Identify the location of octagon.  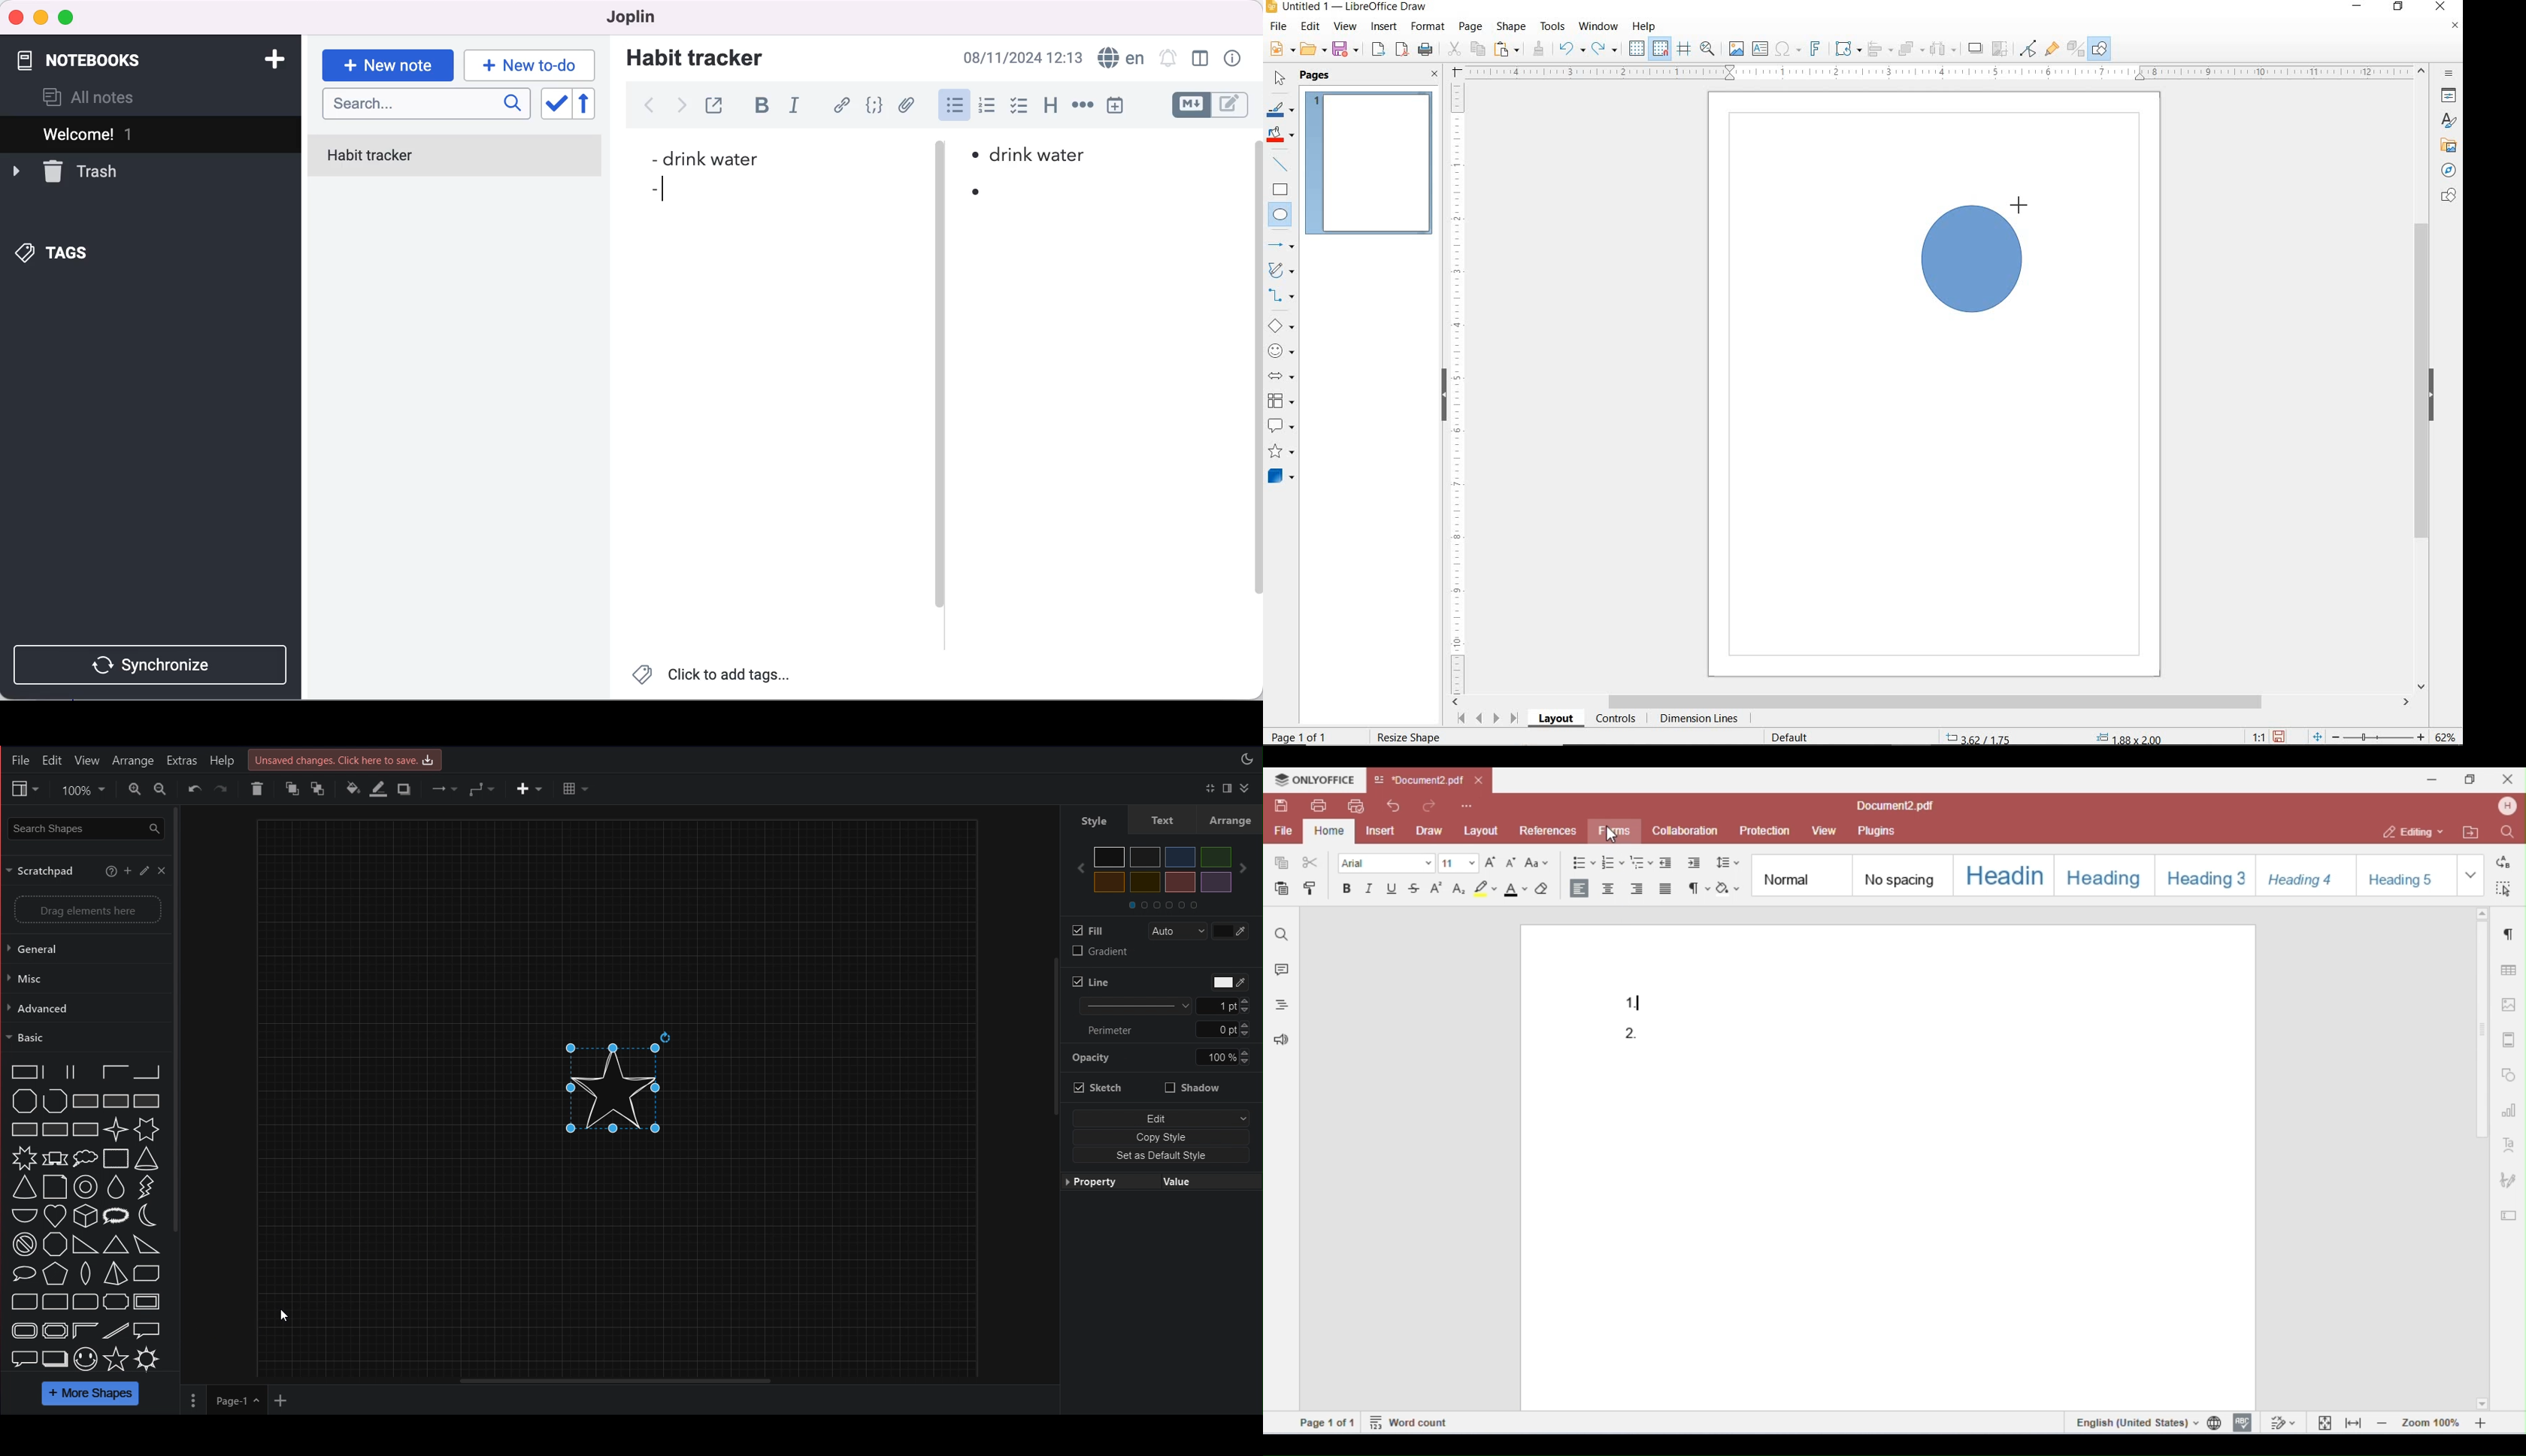
(55, 1244).